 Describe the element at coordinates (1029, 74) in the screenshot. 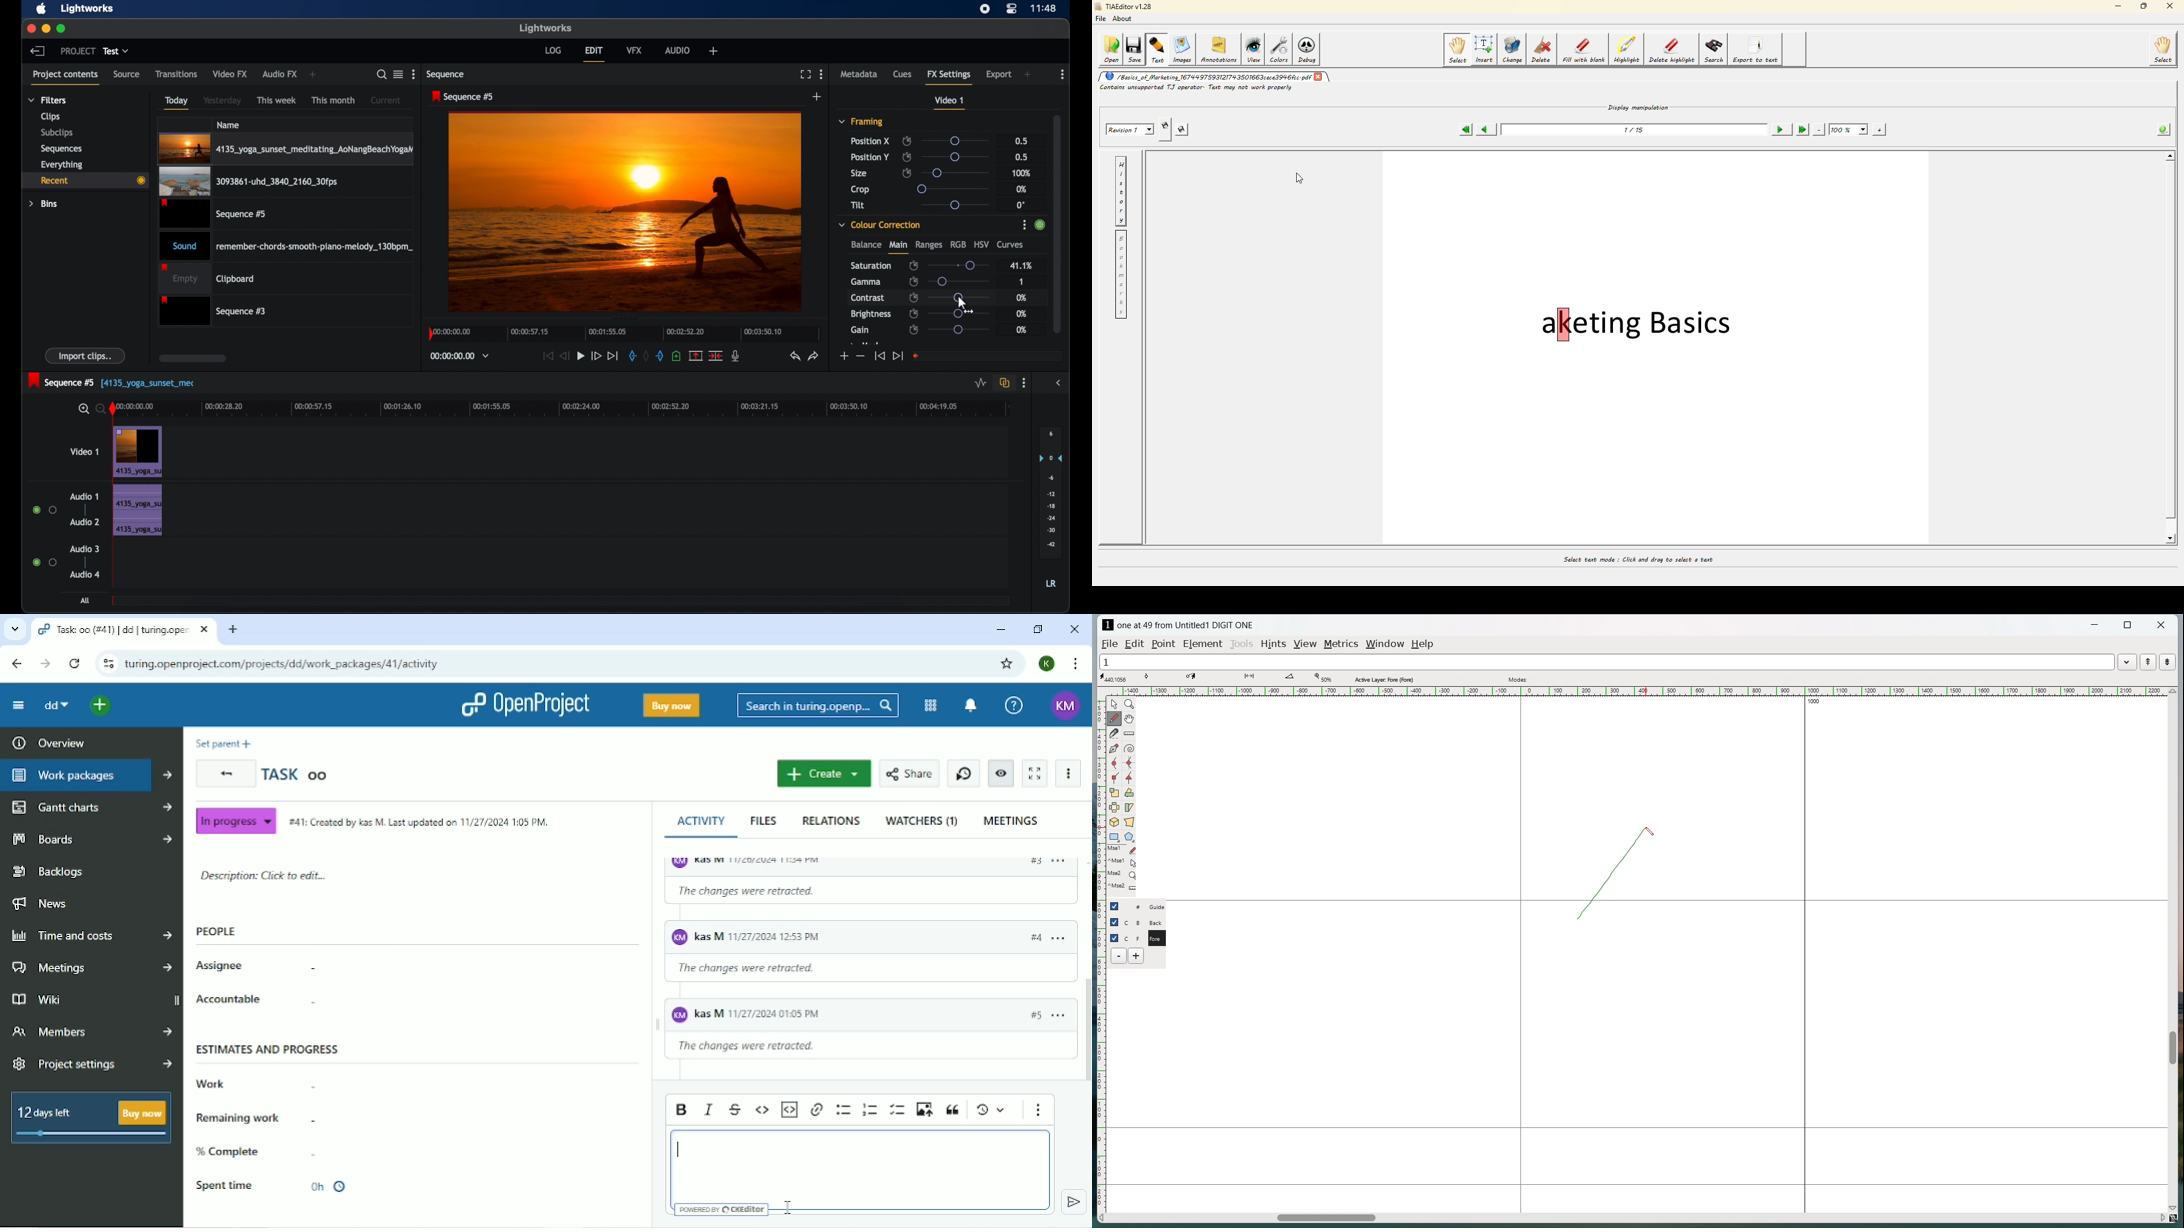

I see `add` at that location.